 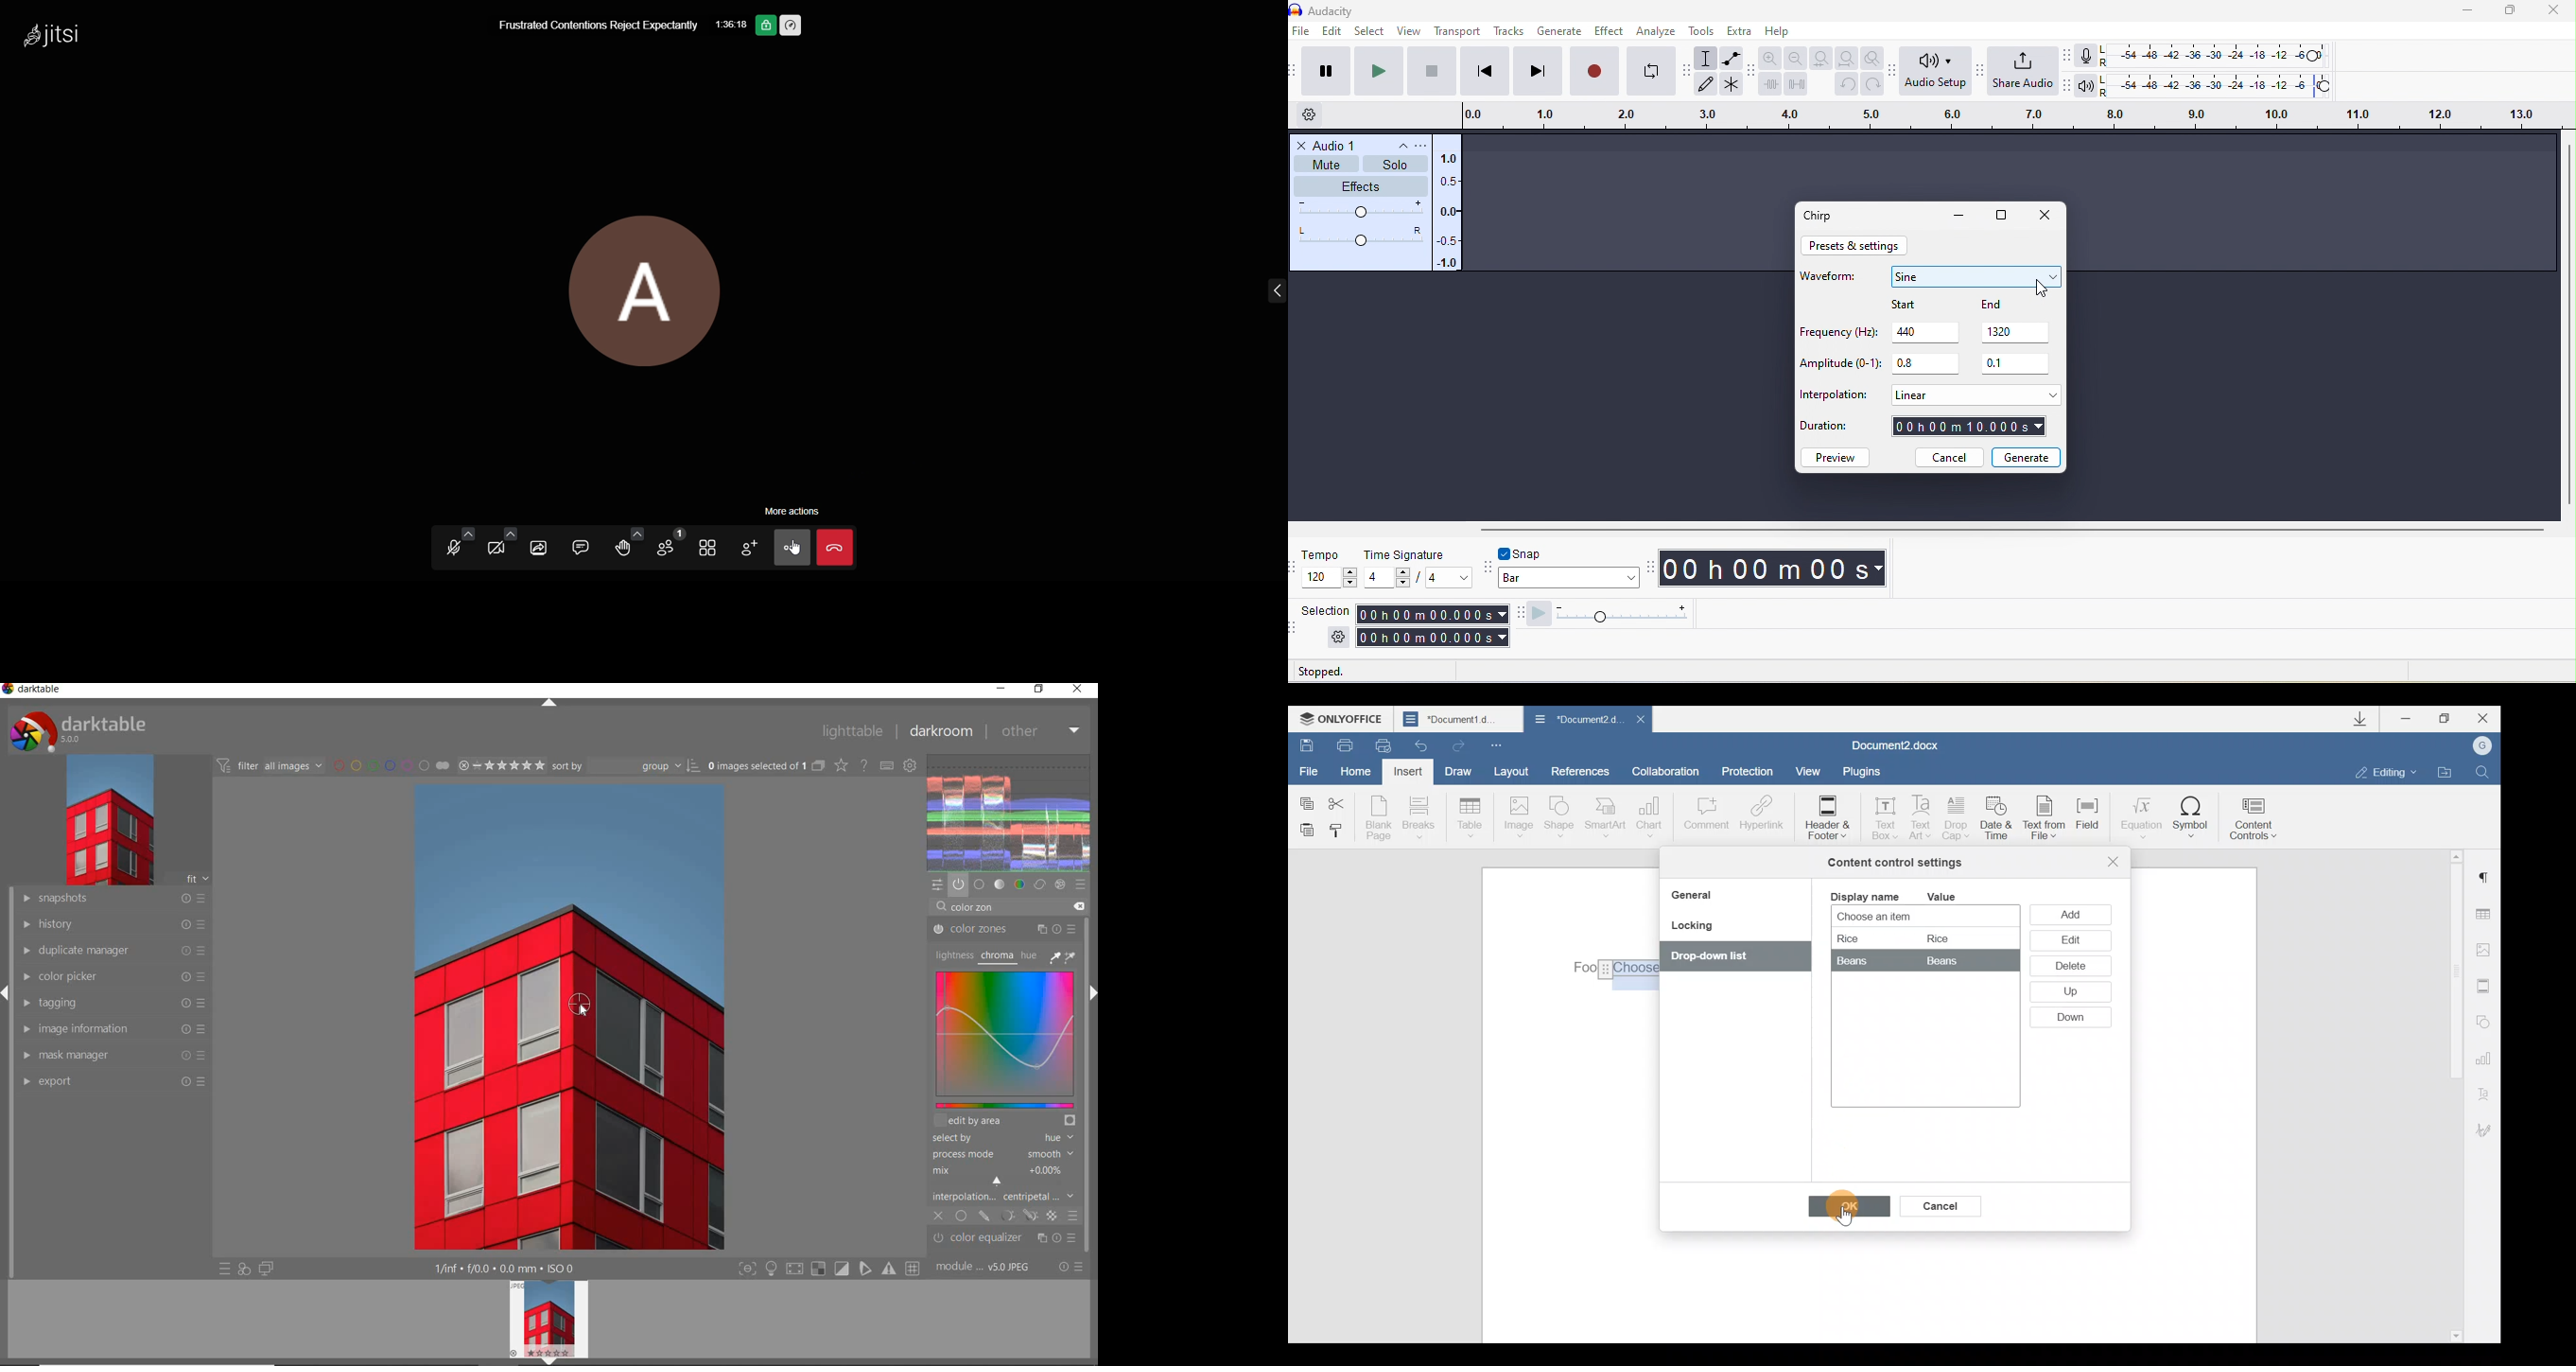 I want to click on record meter, so click(x=2090, y=55).